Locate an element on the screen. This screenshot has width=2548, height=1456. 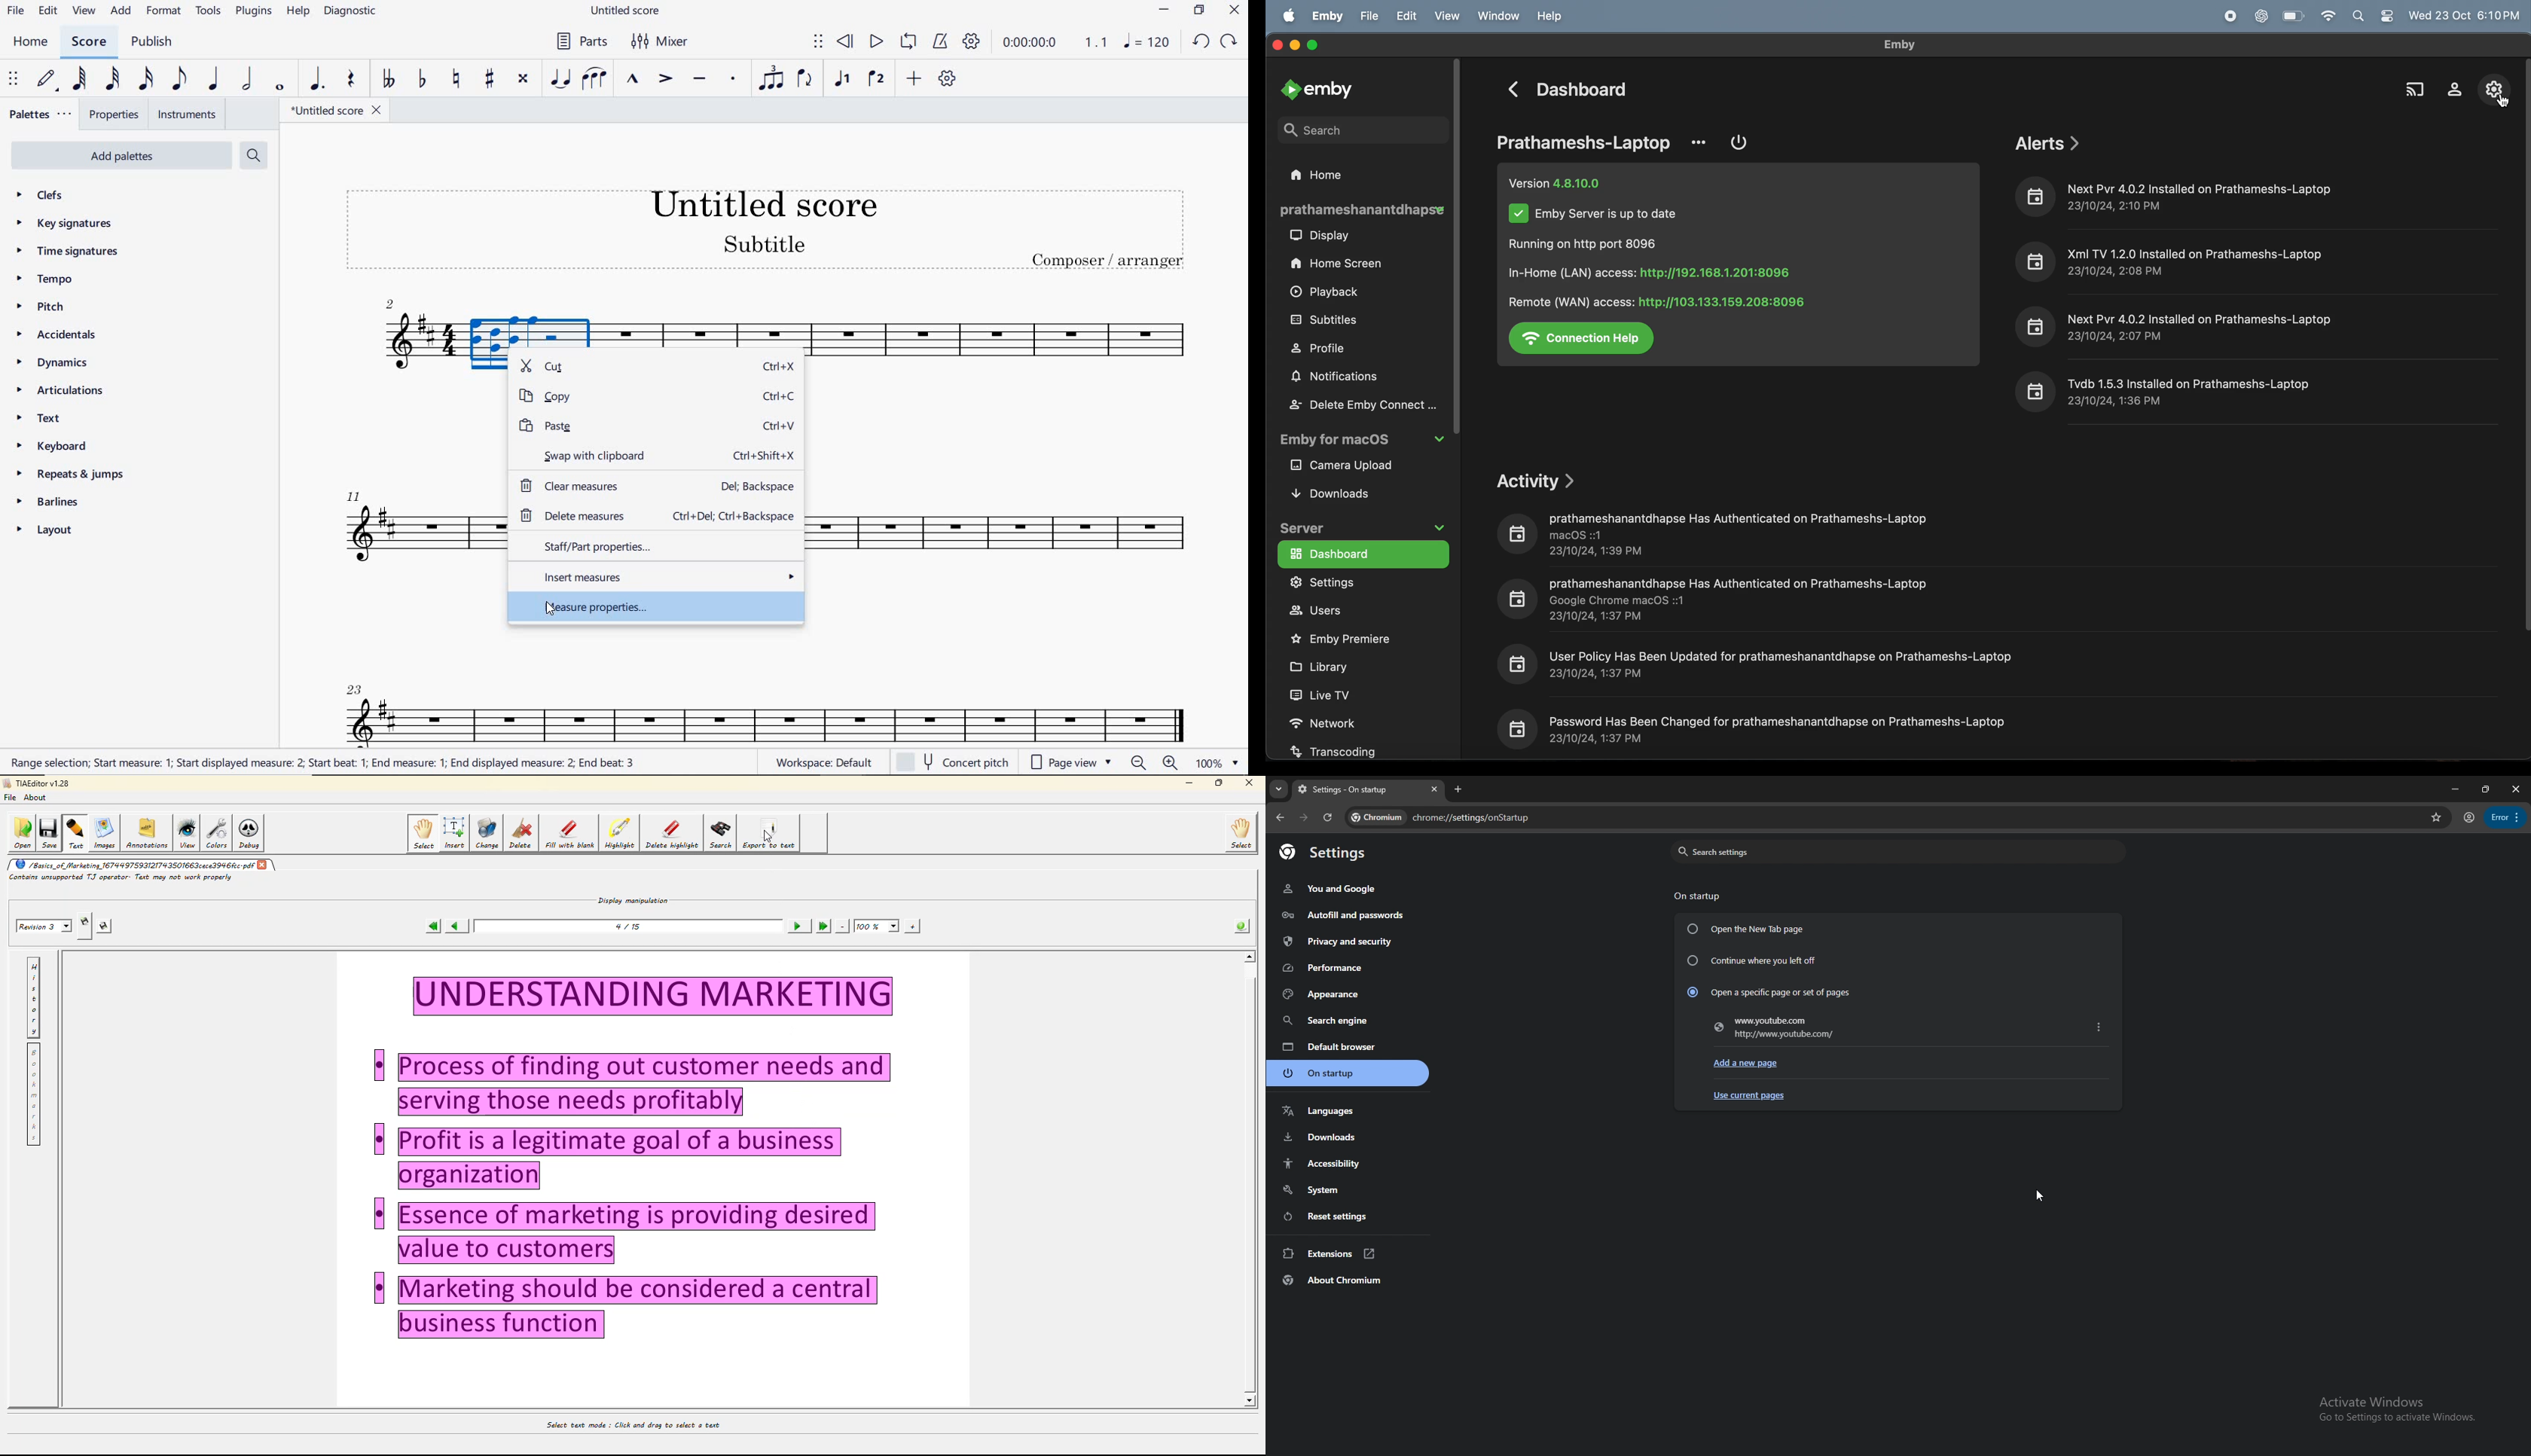
RESTORE DOWN is located at coordinates (1199, 12).